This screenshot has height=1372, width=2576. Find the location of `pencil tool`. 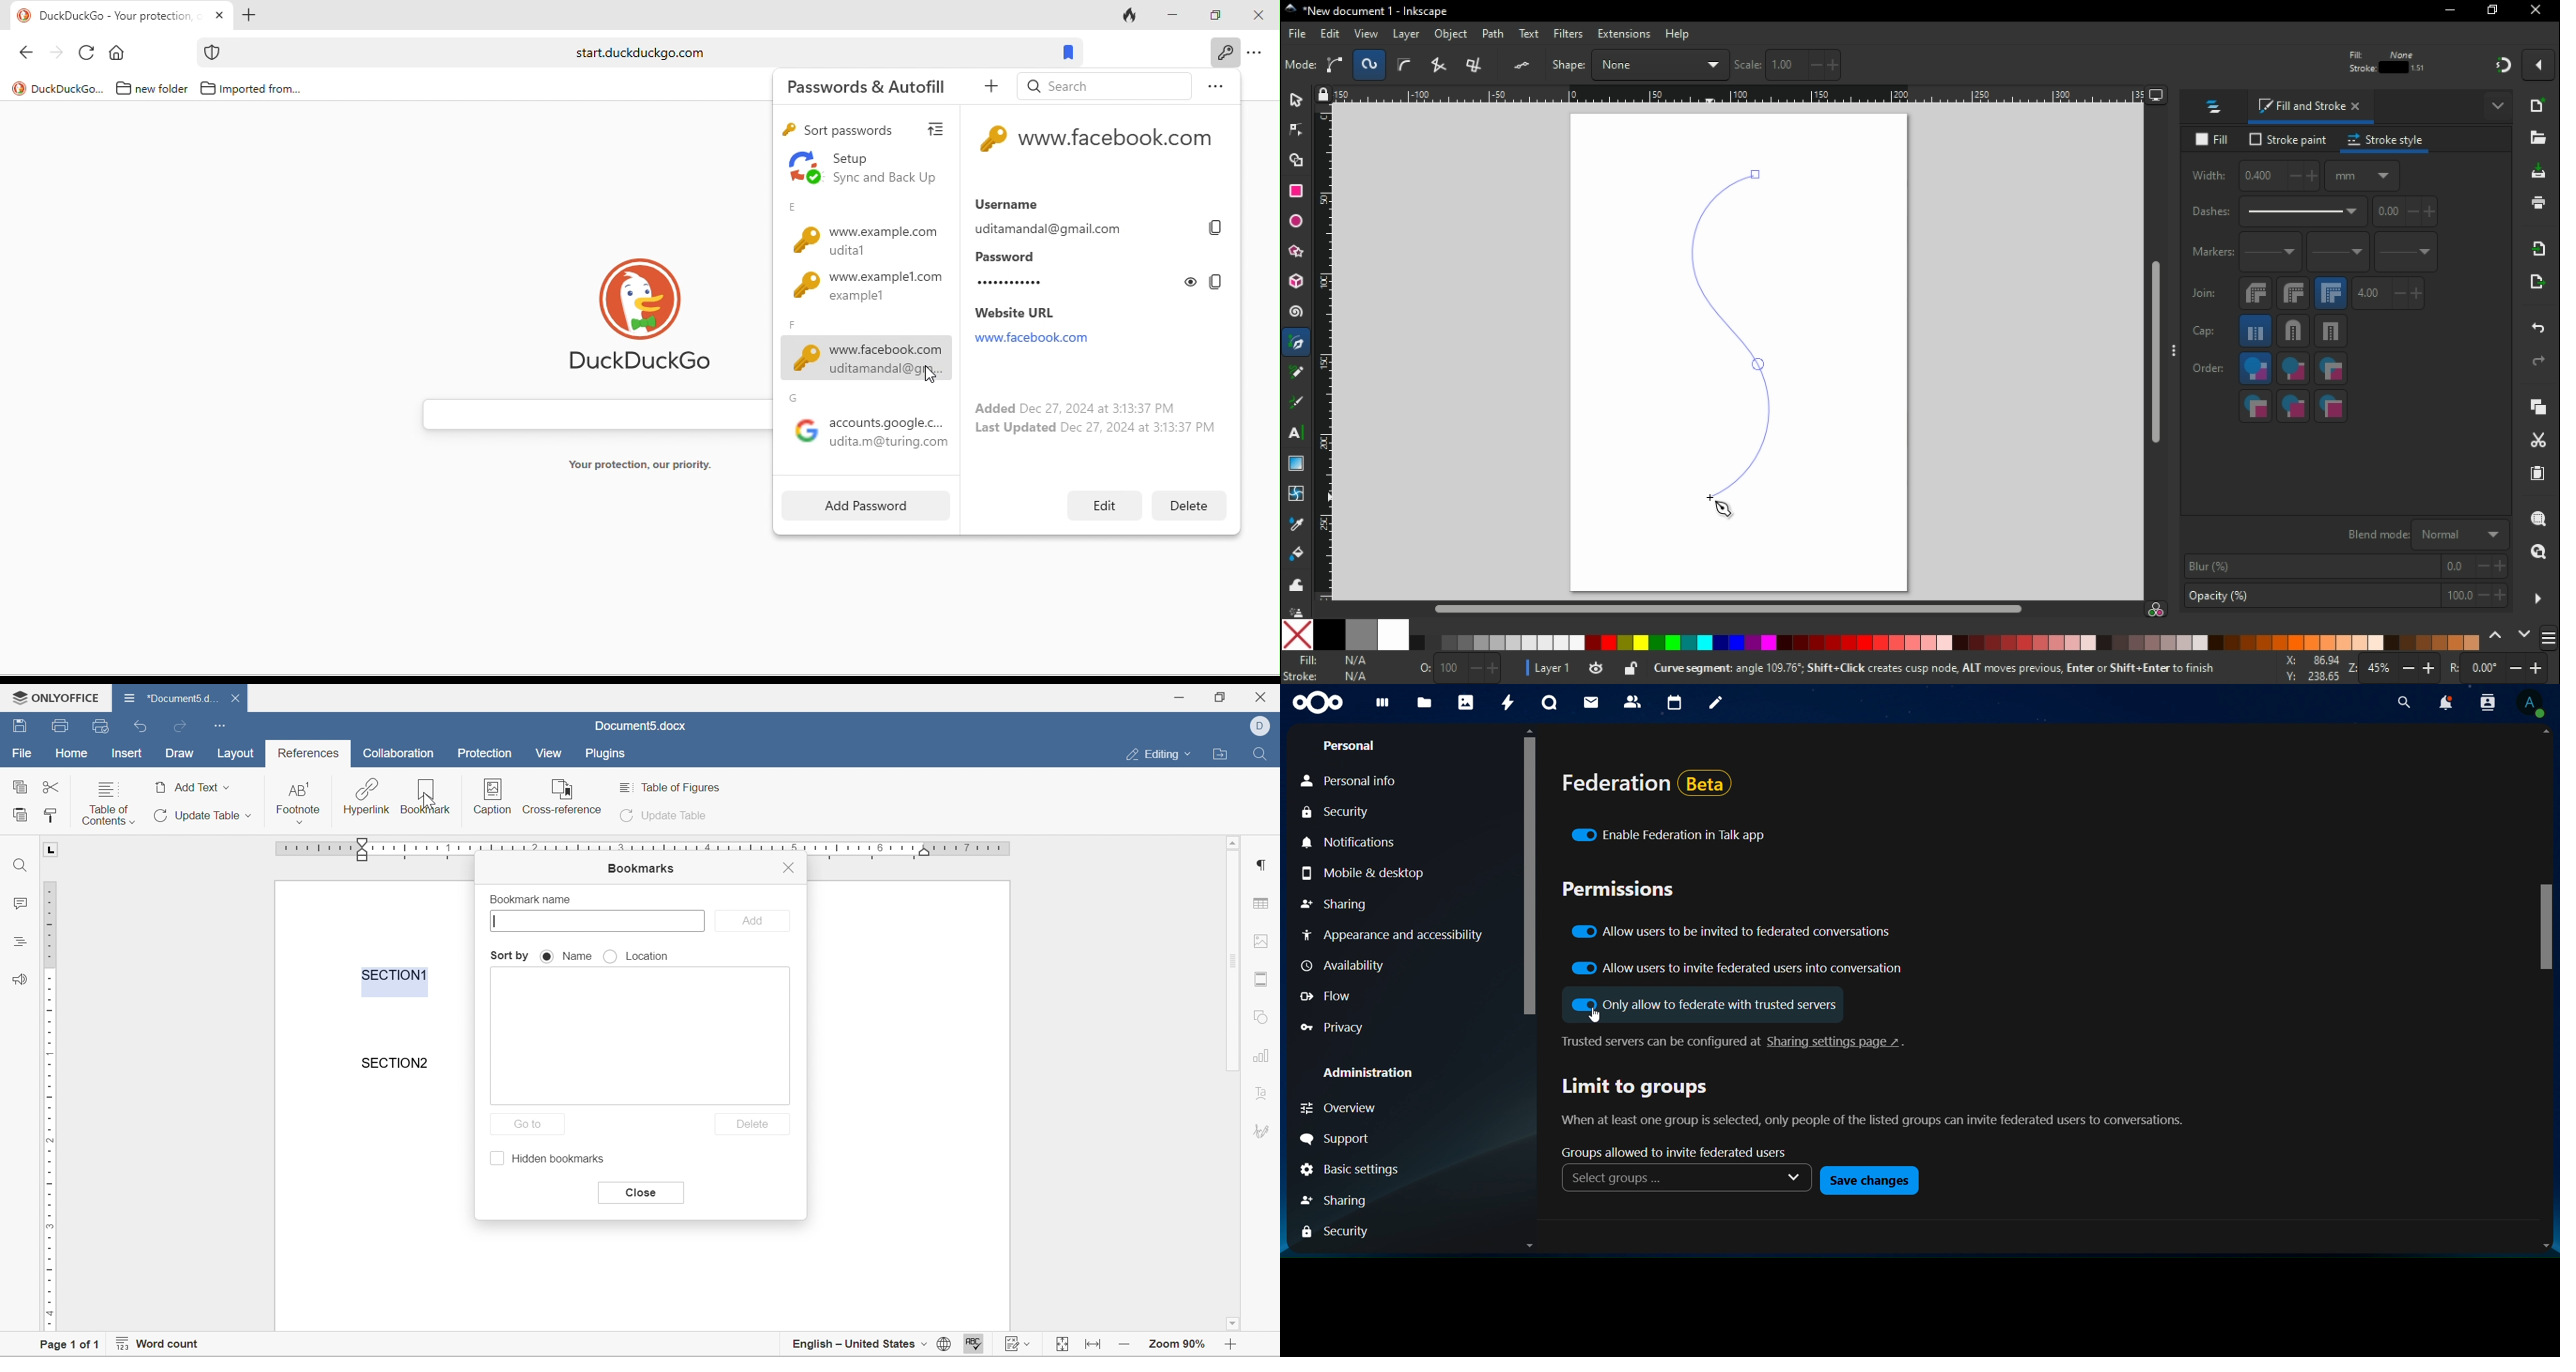

pencil tool is located at coordinates (1297, 379).